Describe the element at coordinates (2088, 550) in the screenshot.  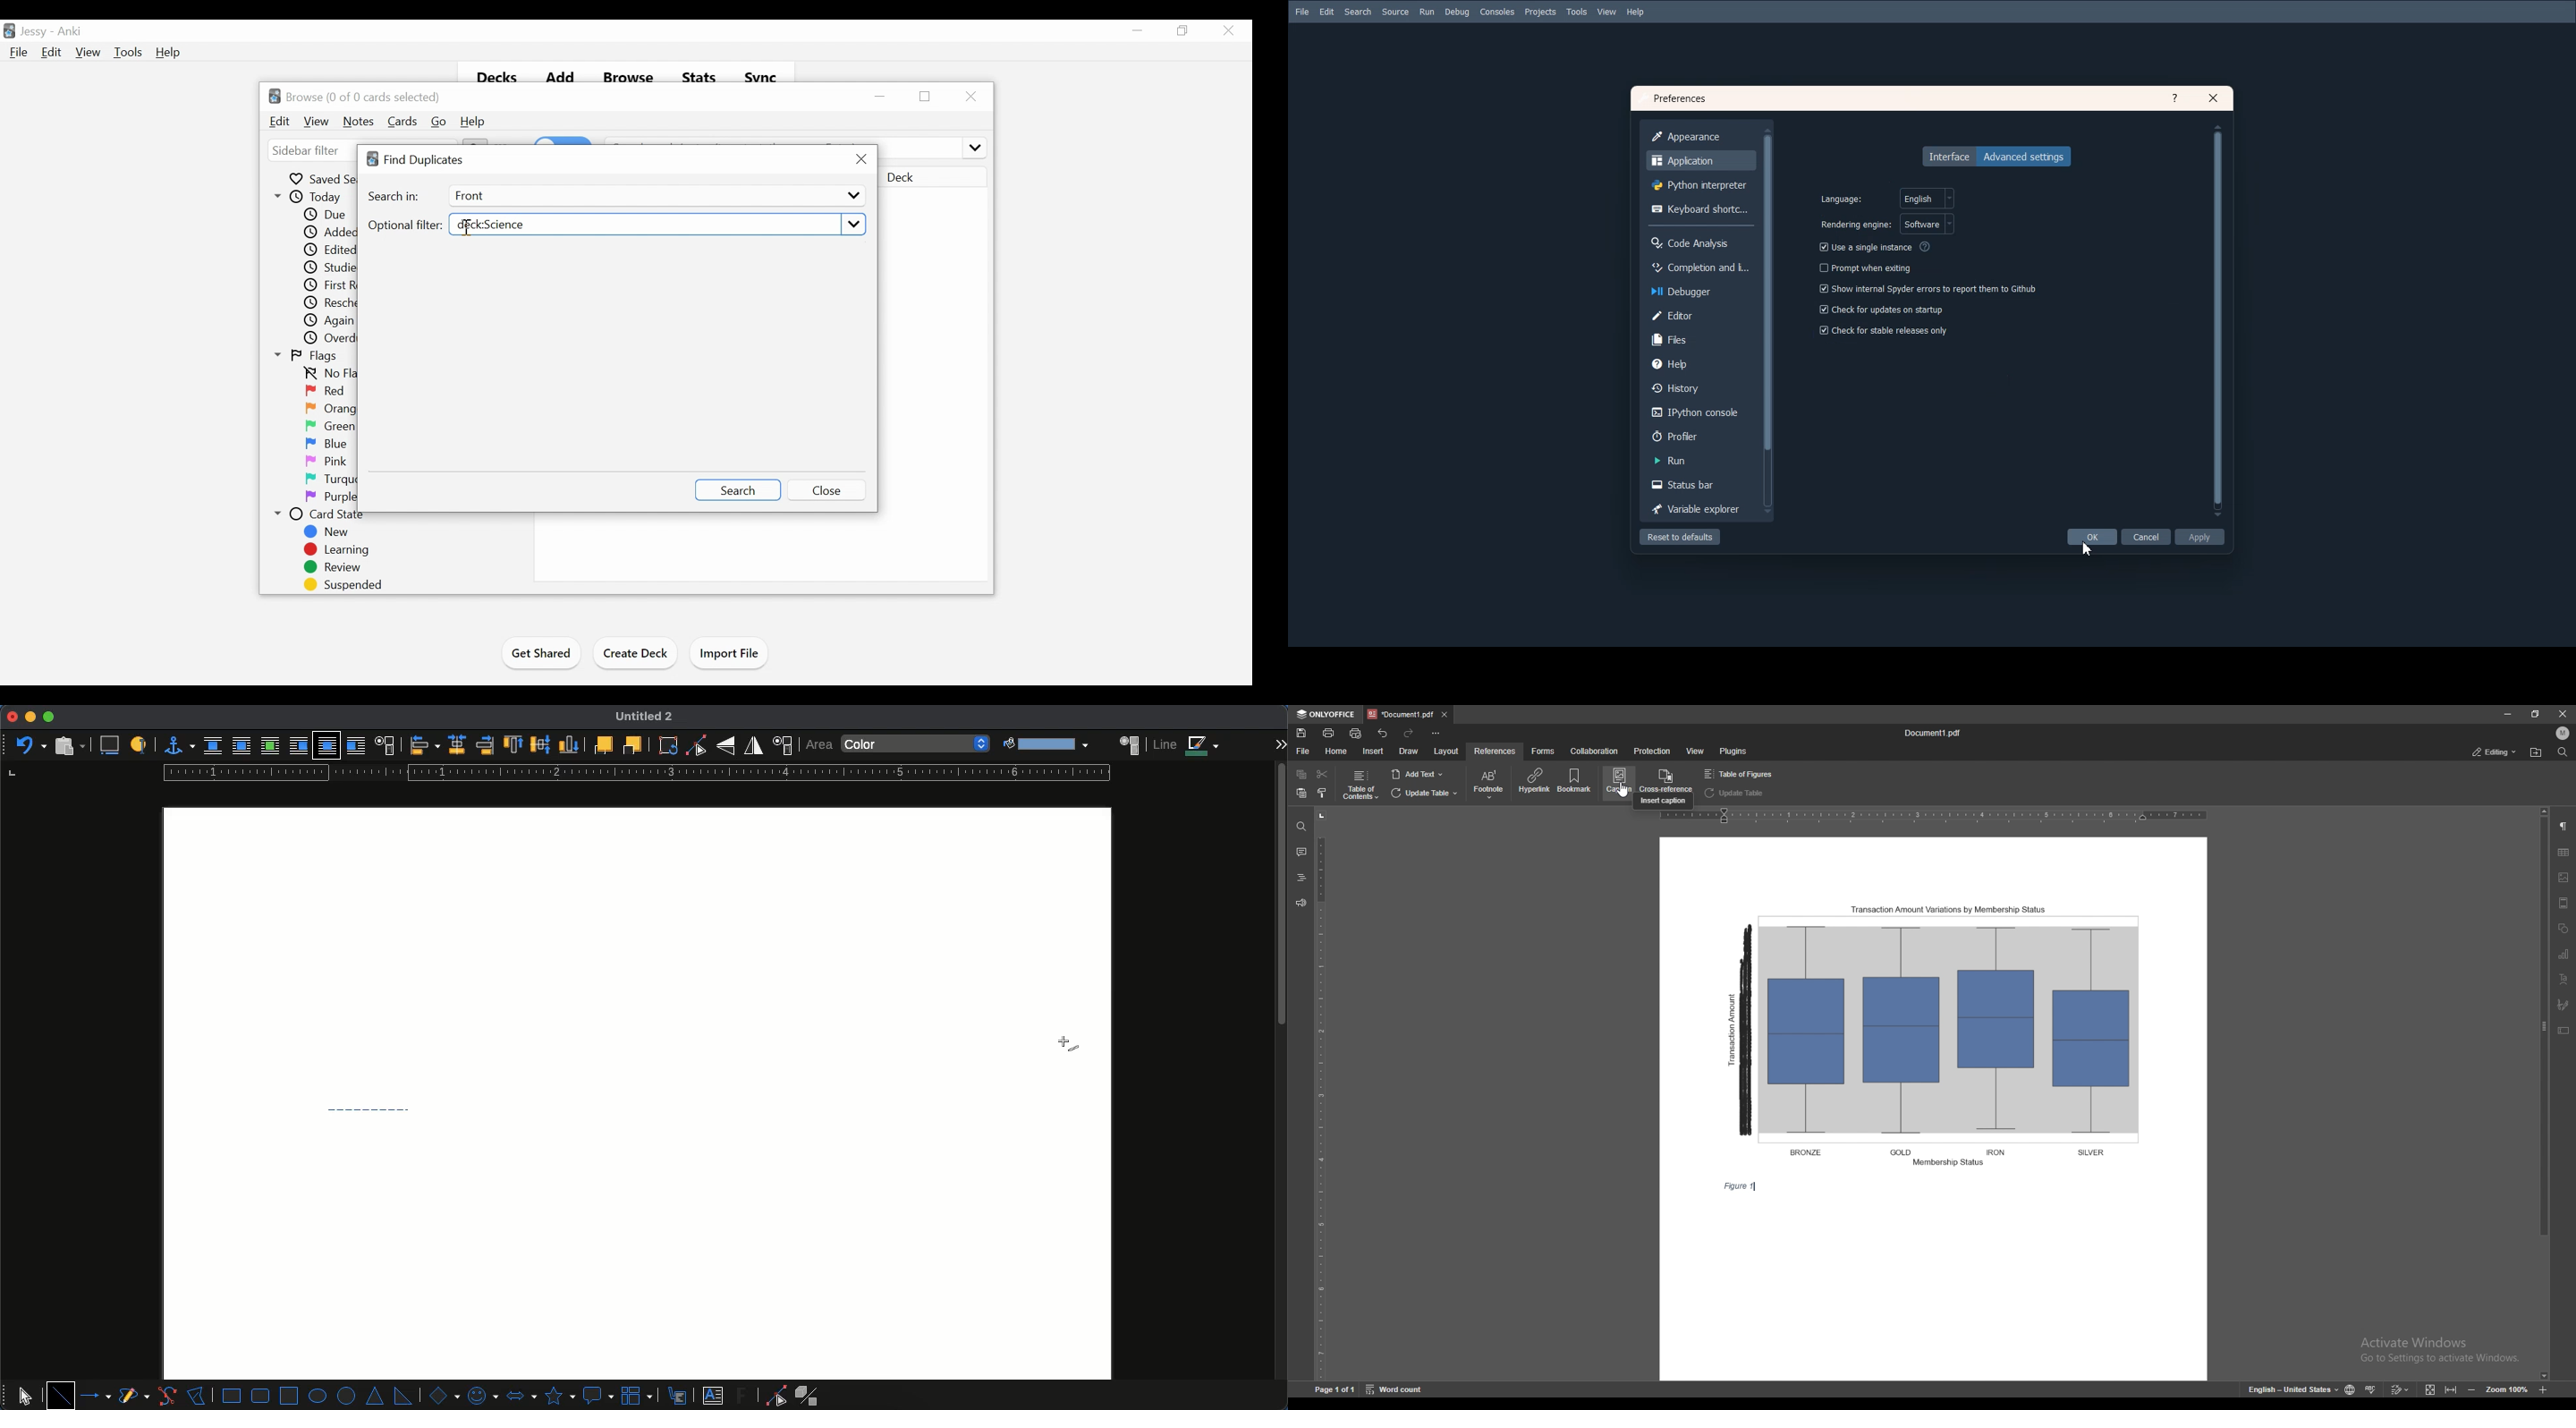
I see `Cursor ` at that location.